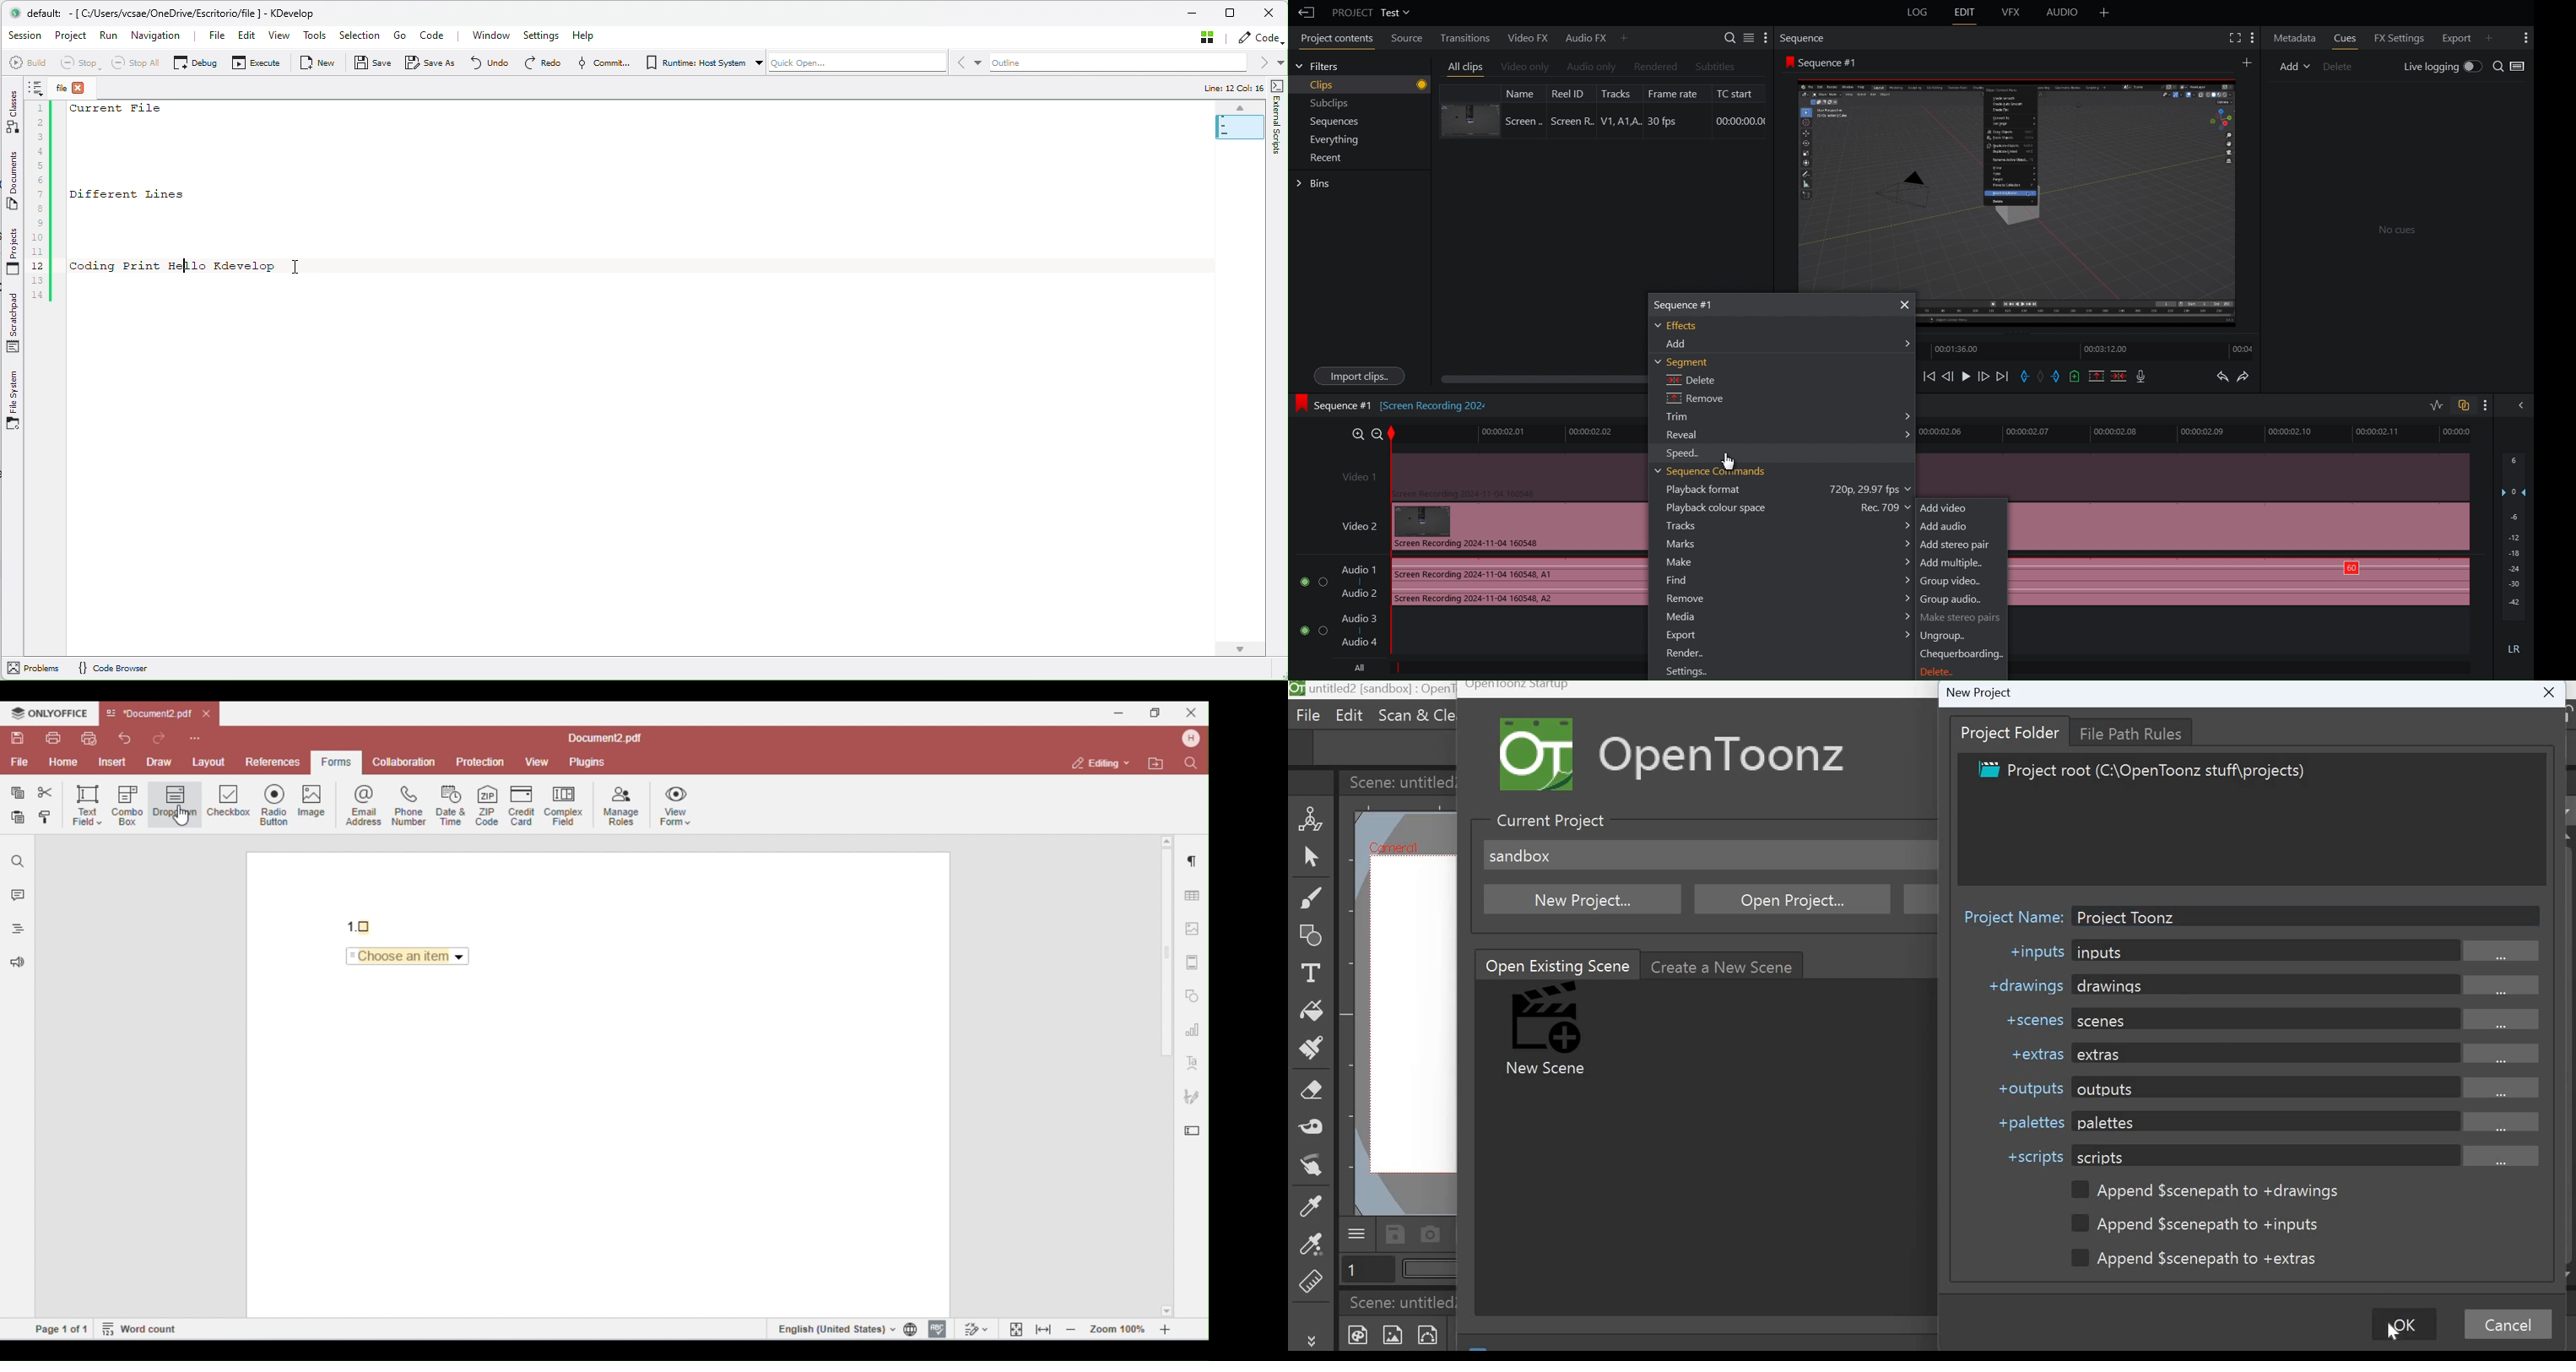  What do you see at coordinates (2017, 179) in the screenshot?
I see `Preview ` at bounding box center [2017, 179].